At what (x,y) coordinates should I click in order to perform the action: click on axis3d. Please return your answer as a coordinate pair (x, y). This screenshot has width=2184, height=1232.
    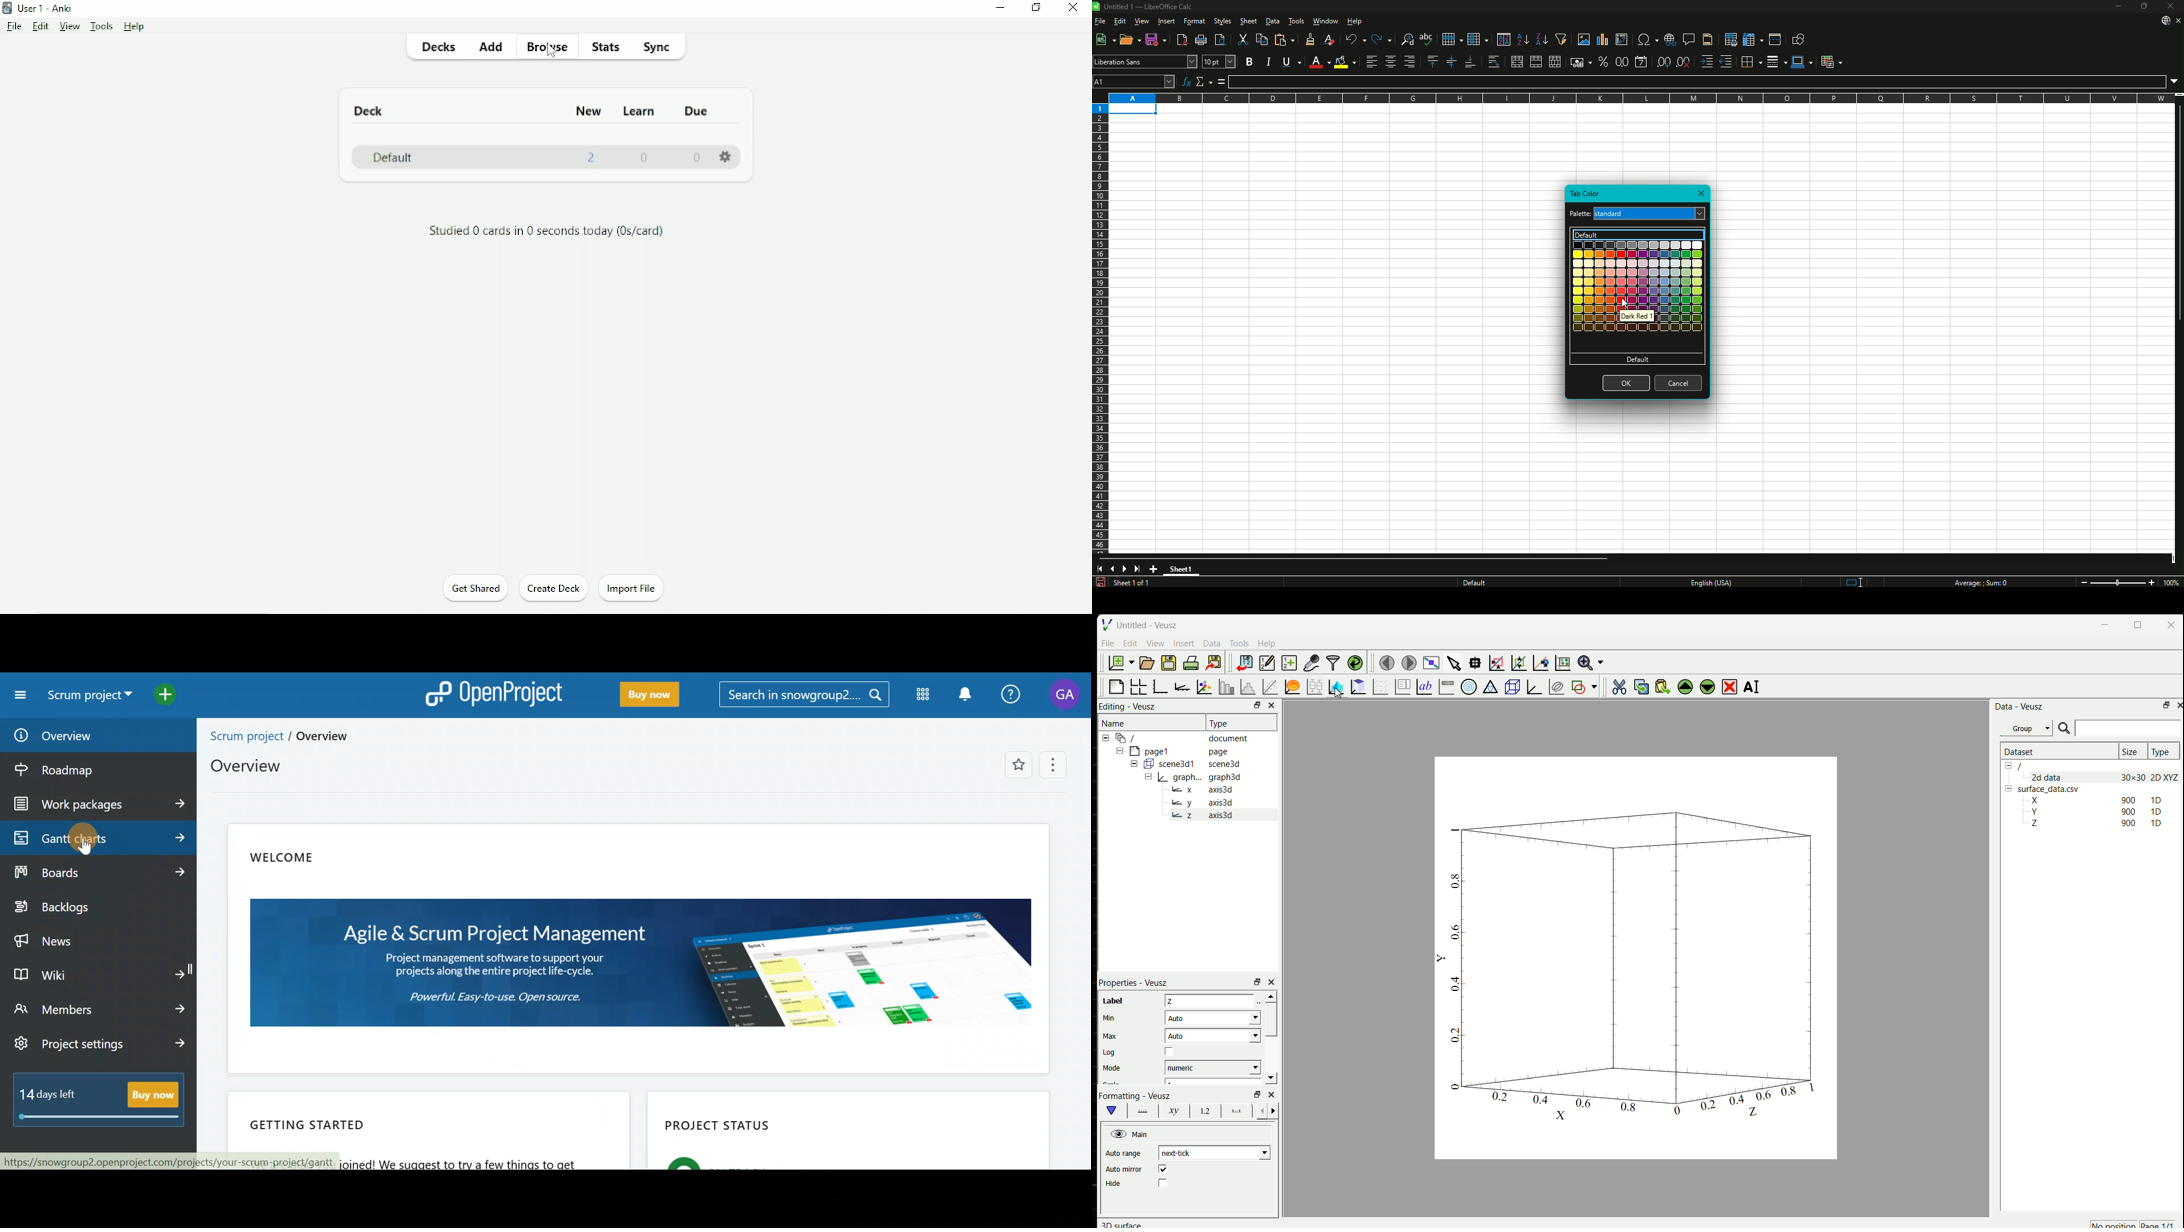
    Looking at the image, I should click on (1220, 815).